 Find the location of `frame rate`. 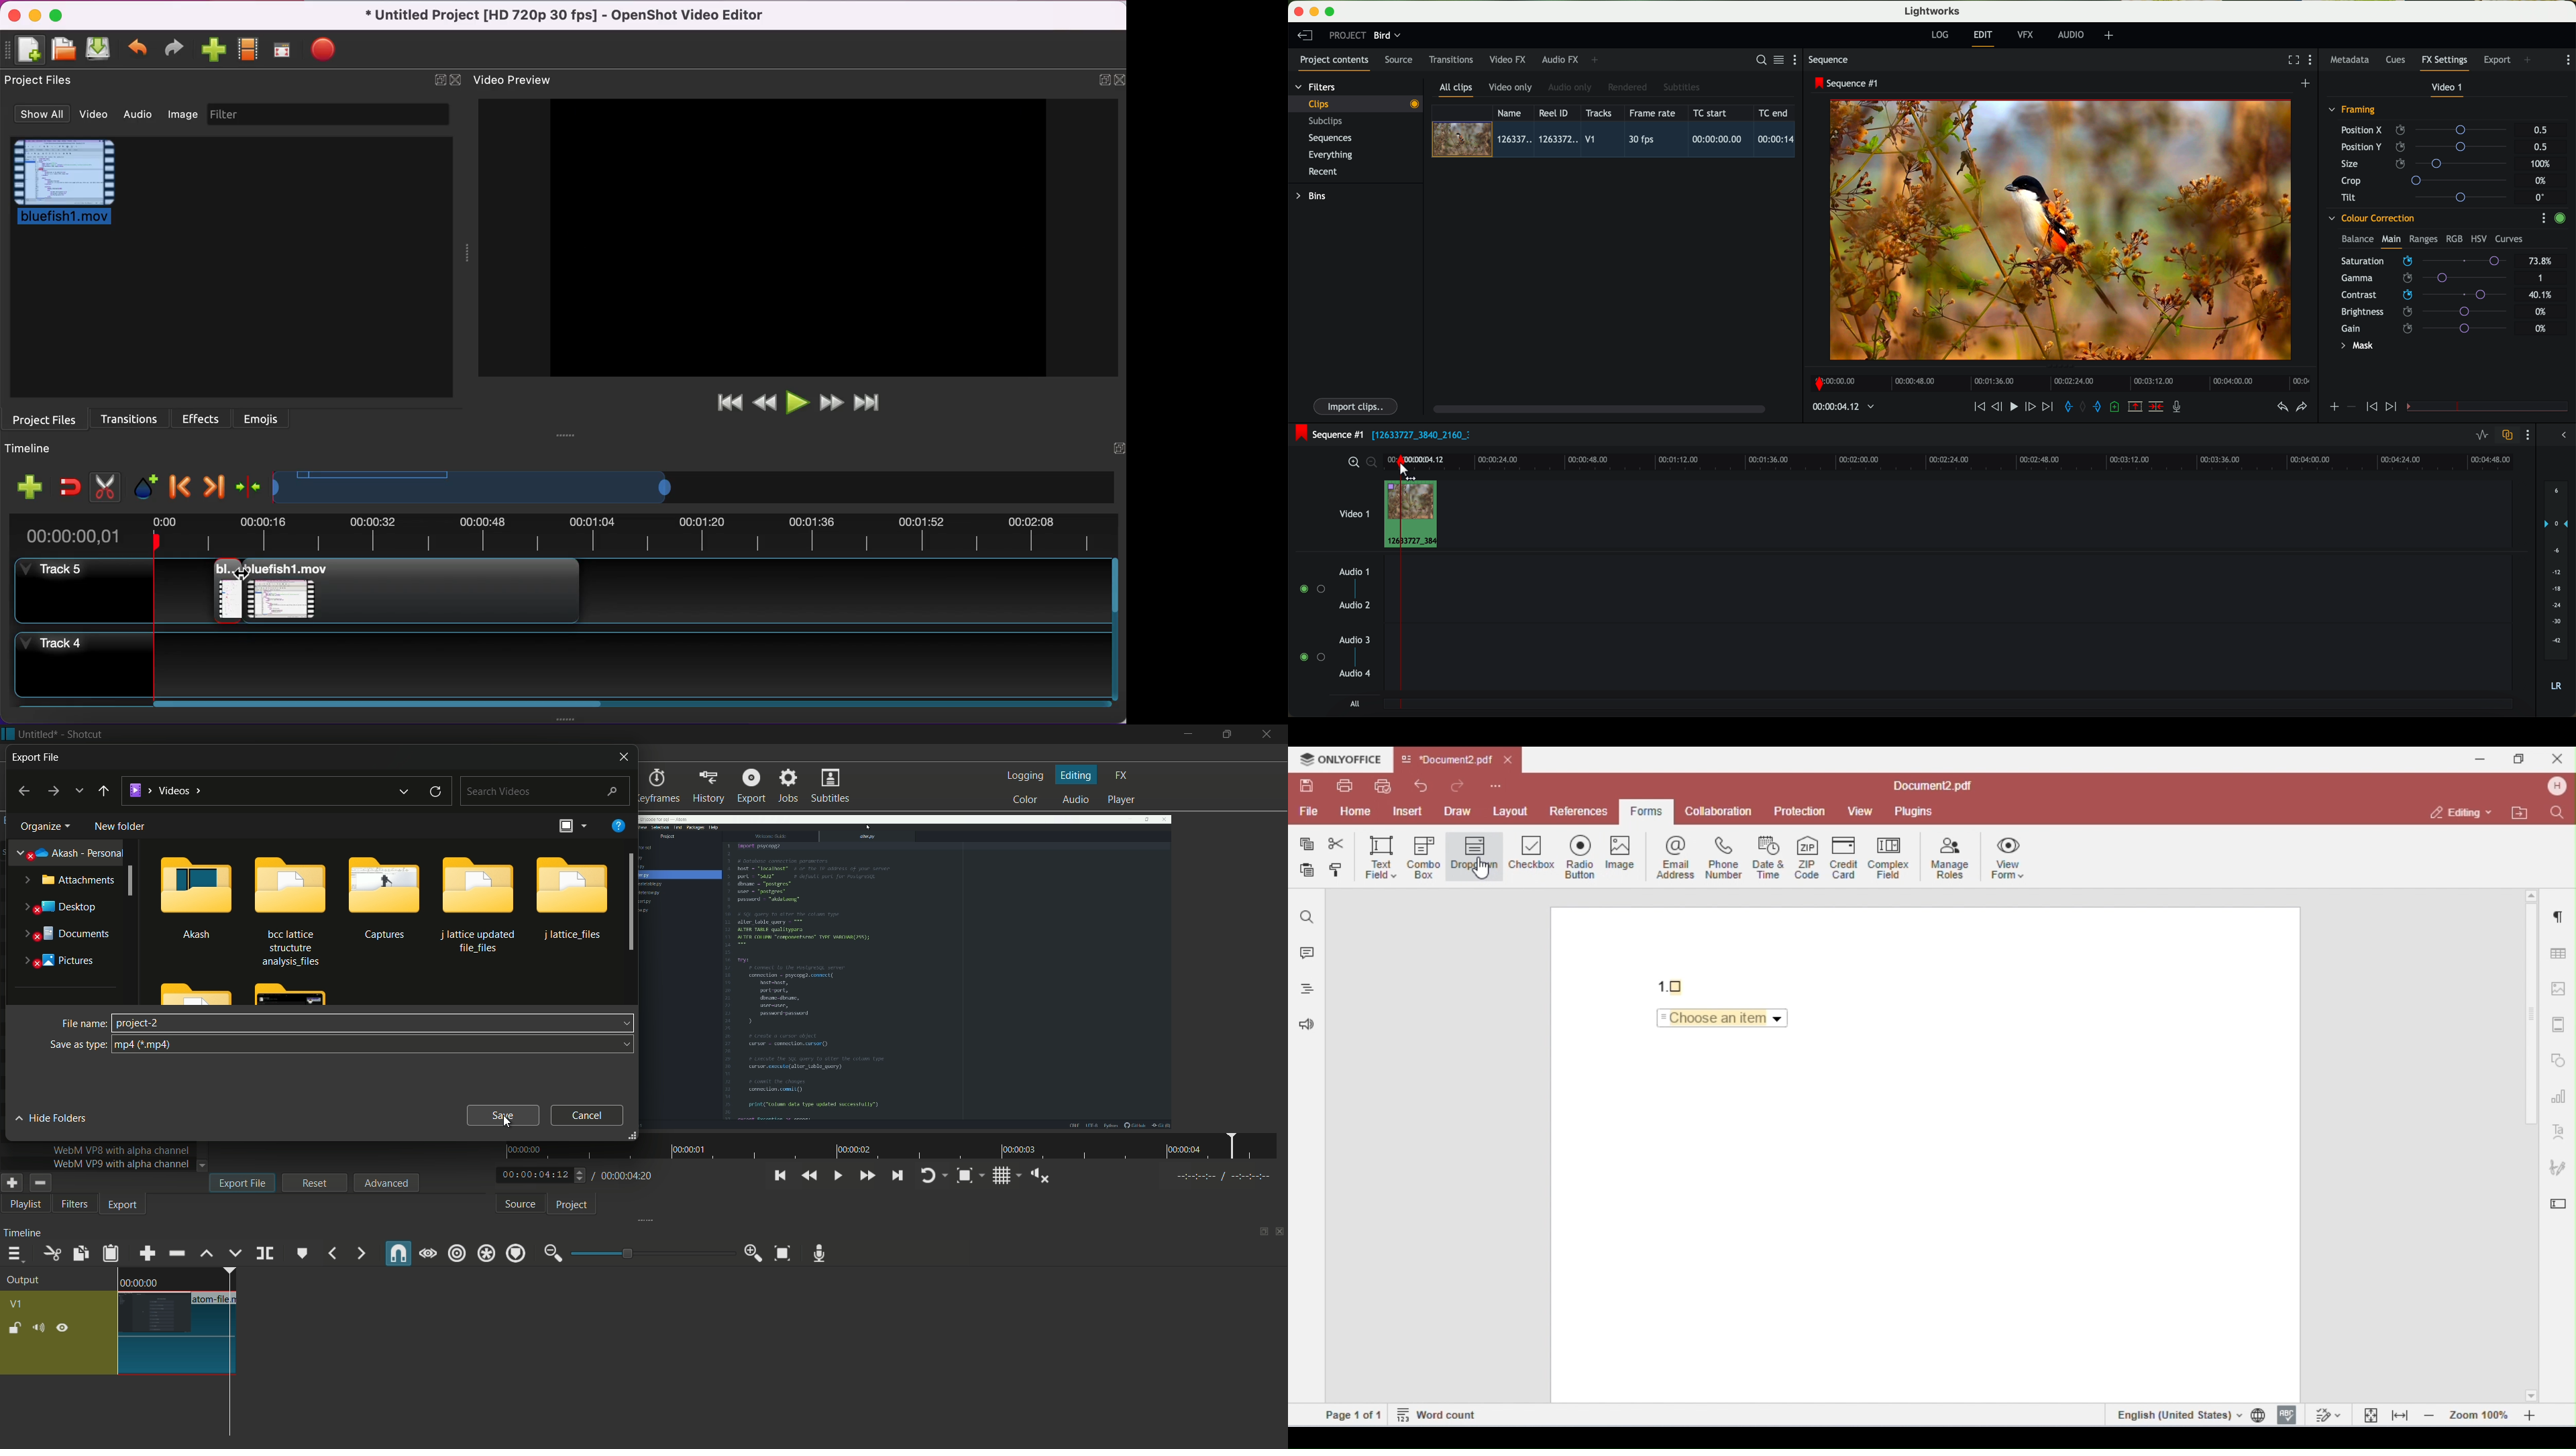

frame rate is located at coordinates (1652, 113).